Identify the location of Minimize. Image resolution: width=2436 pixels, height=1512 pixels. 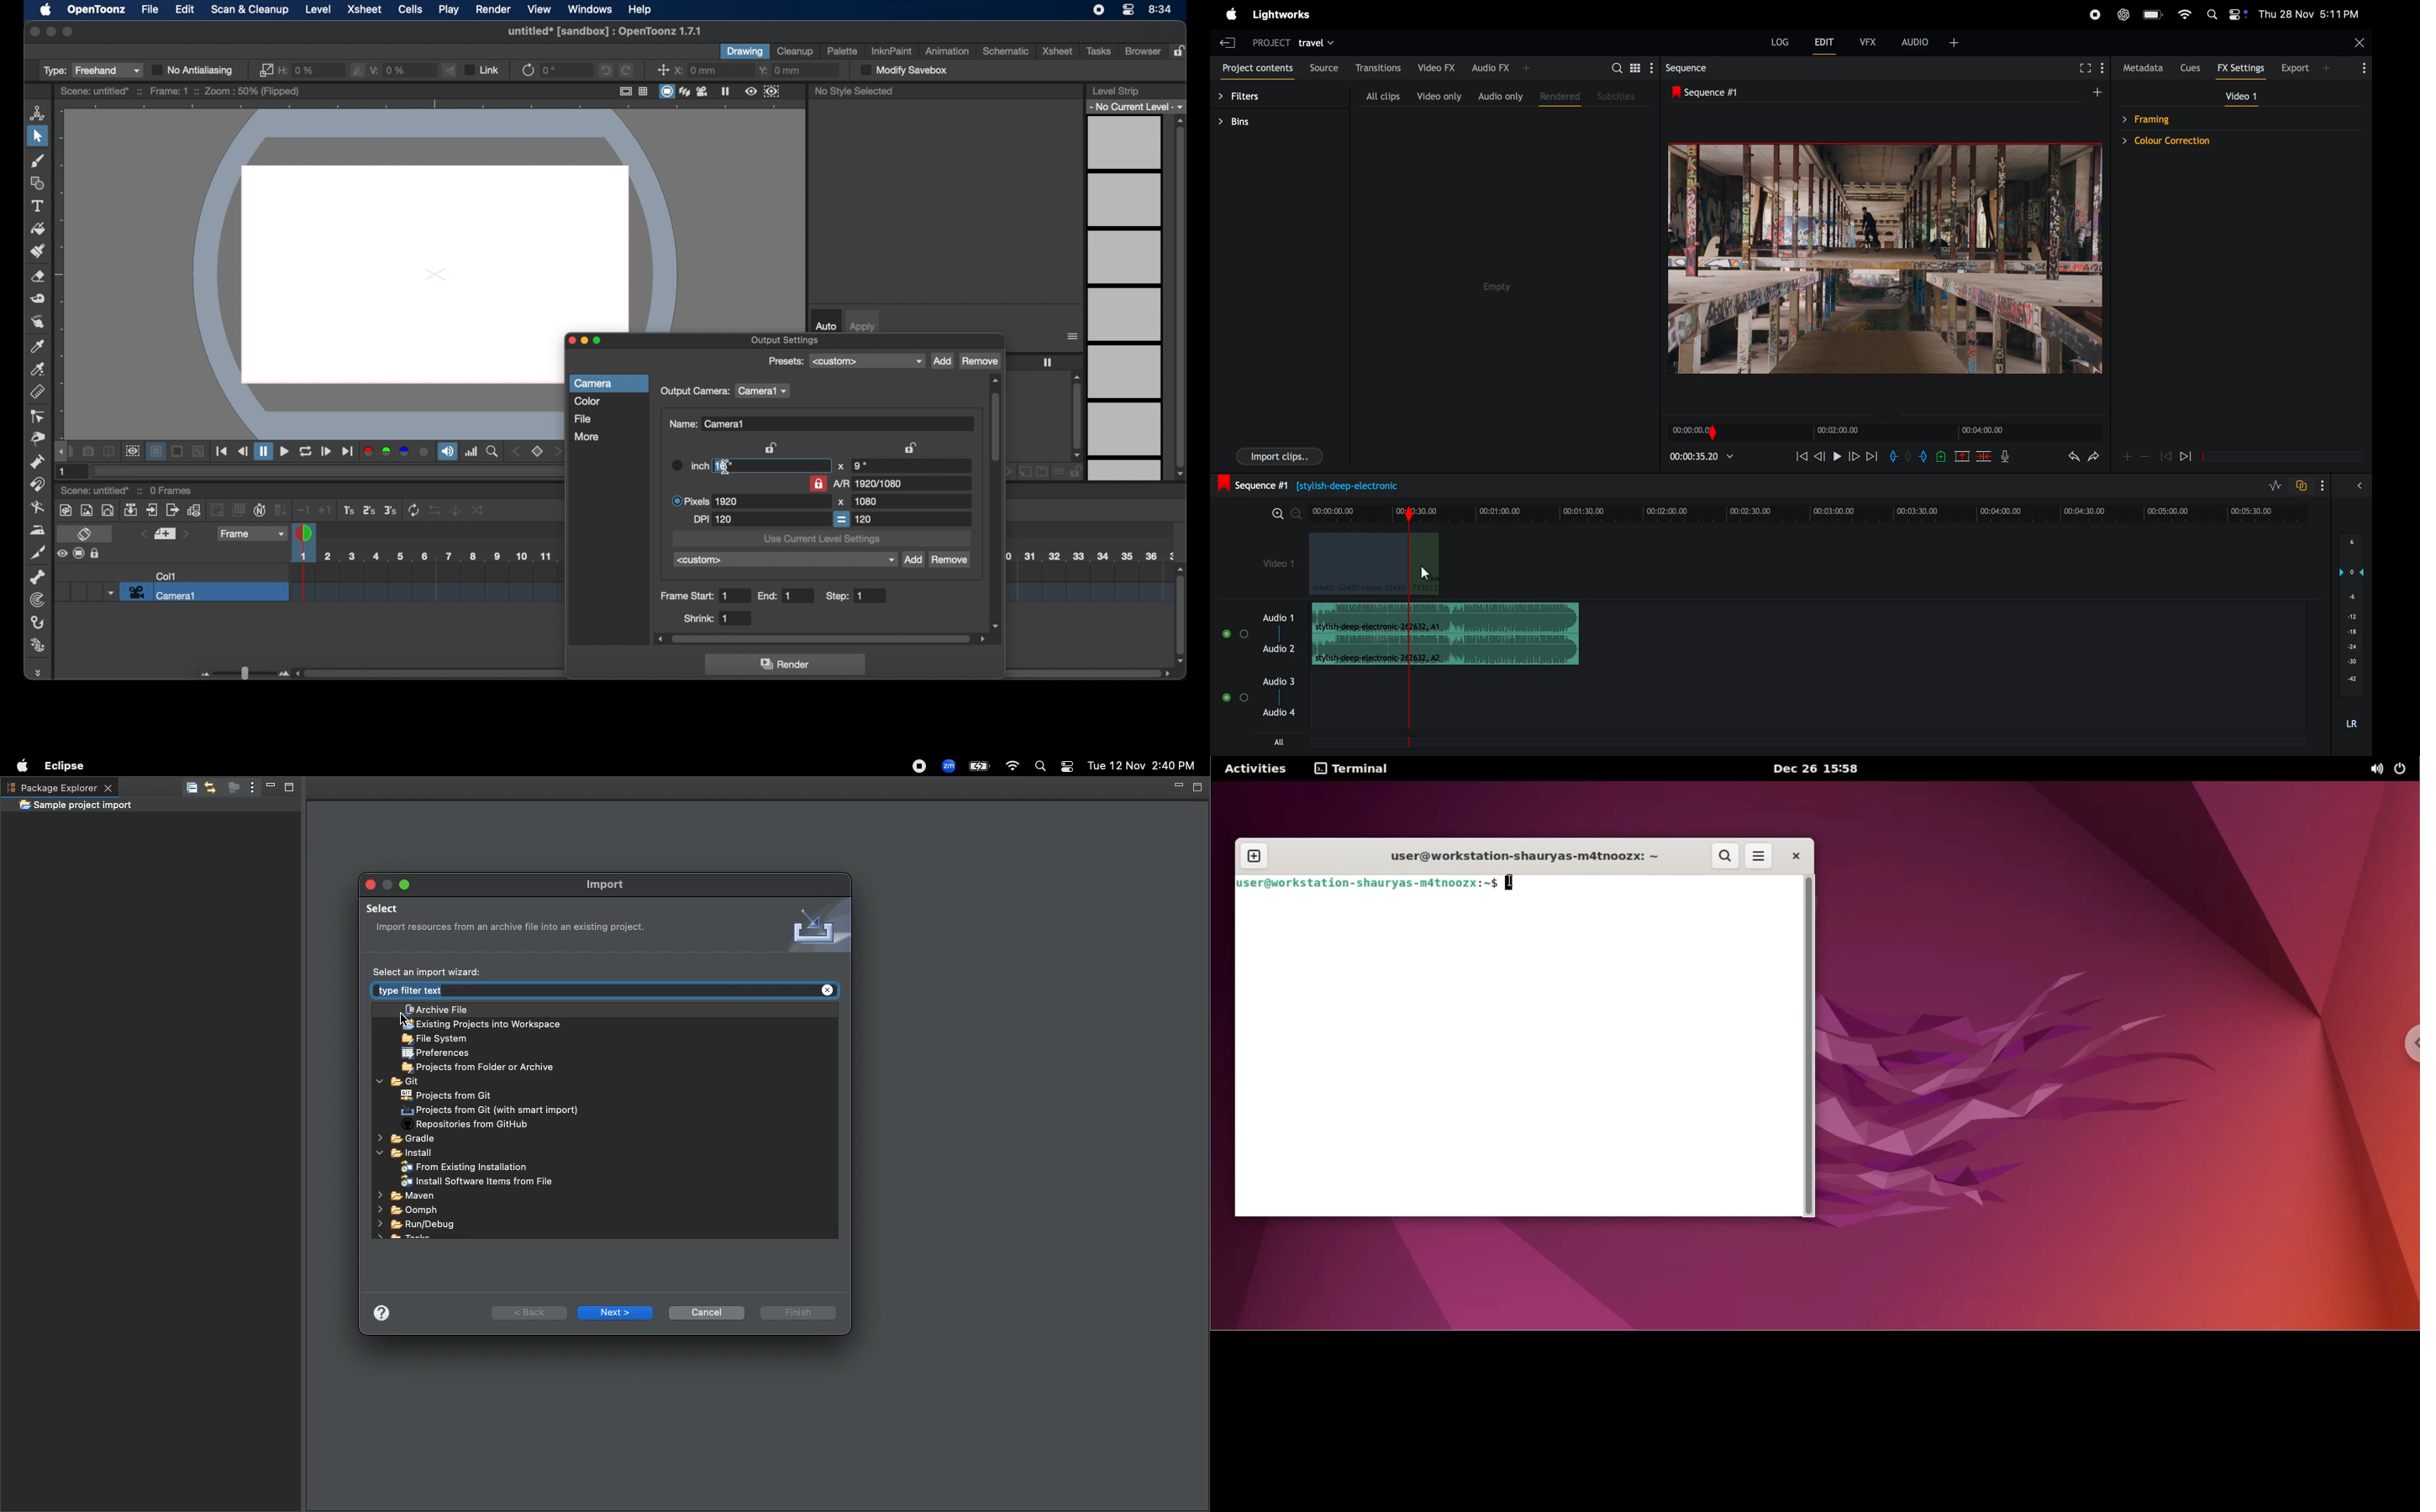
(266, 789).